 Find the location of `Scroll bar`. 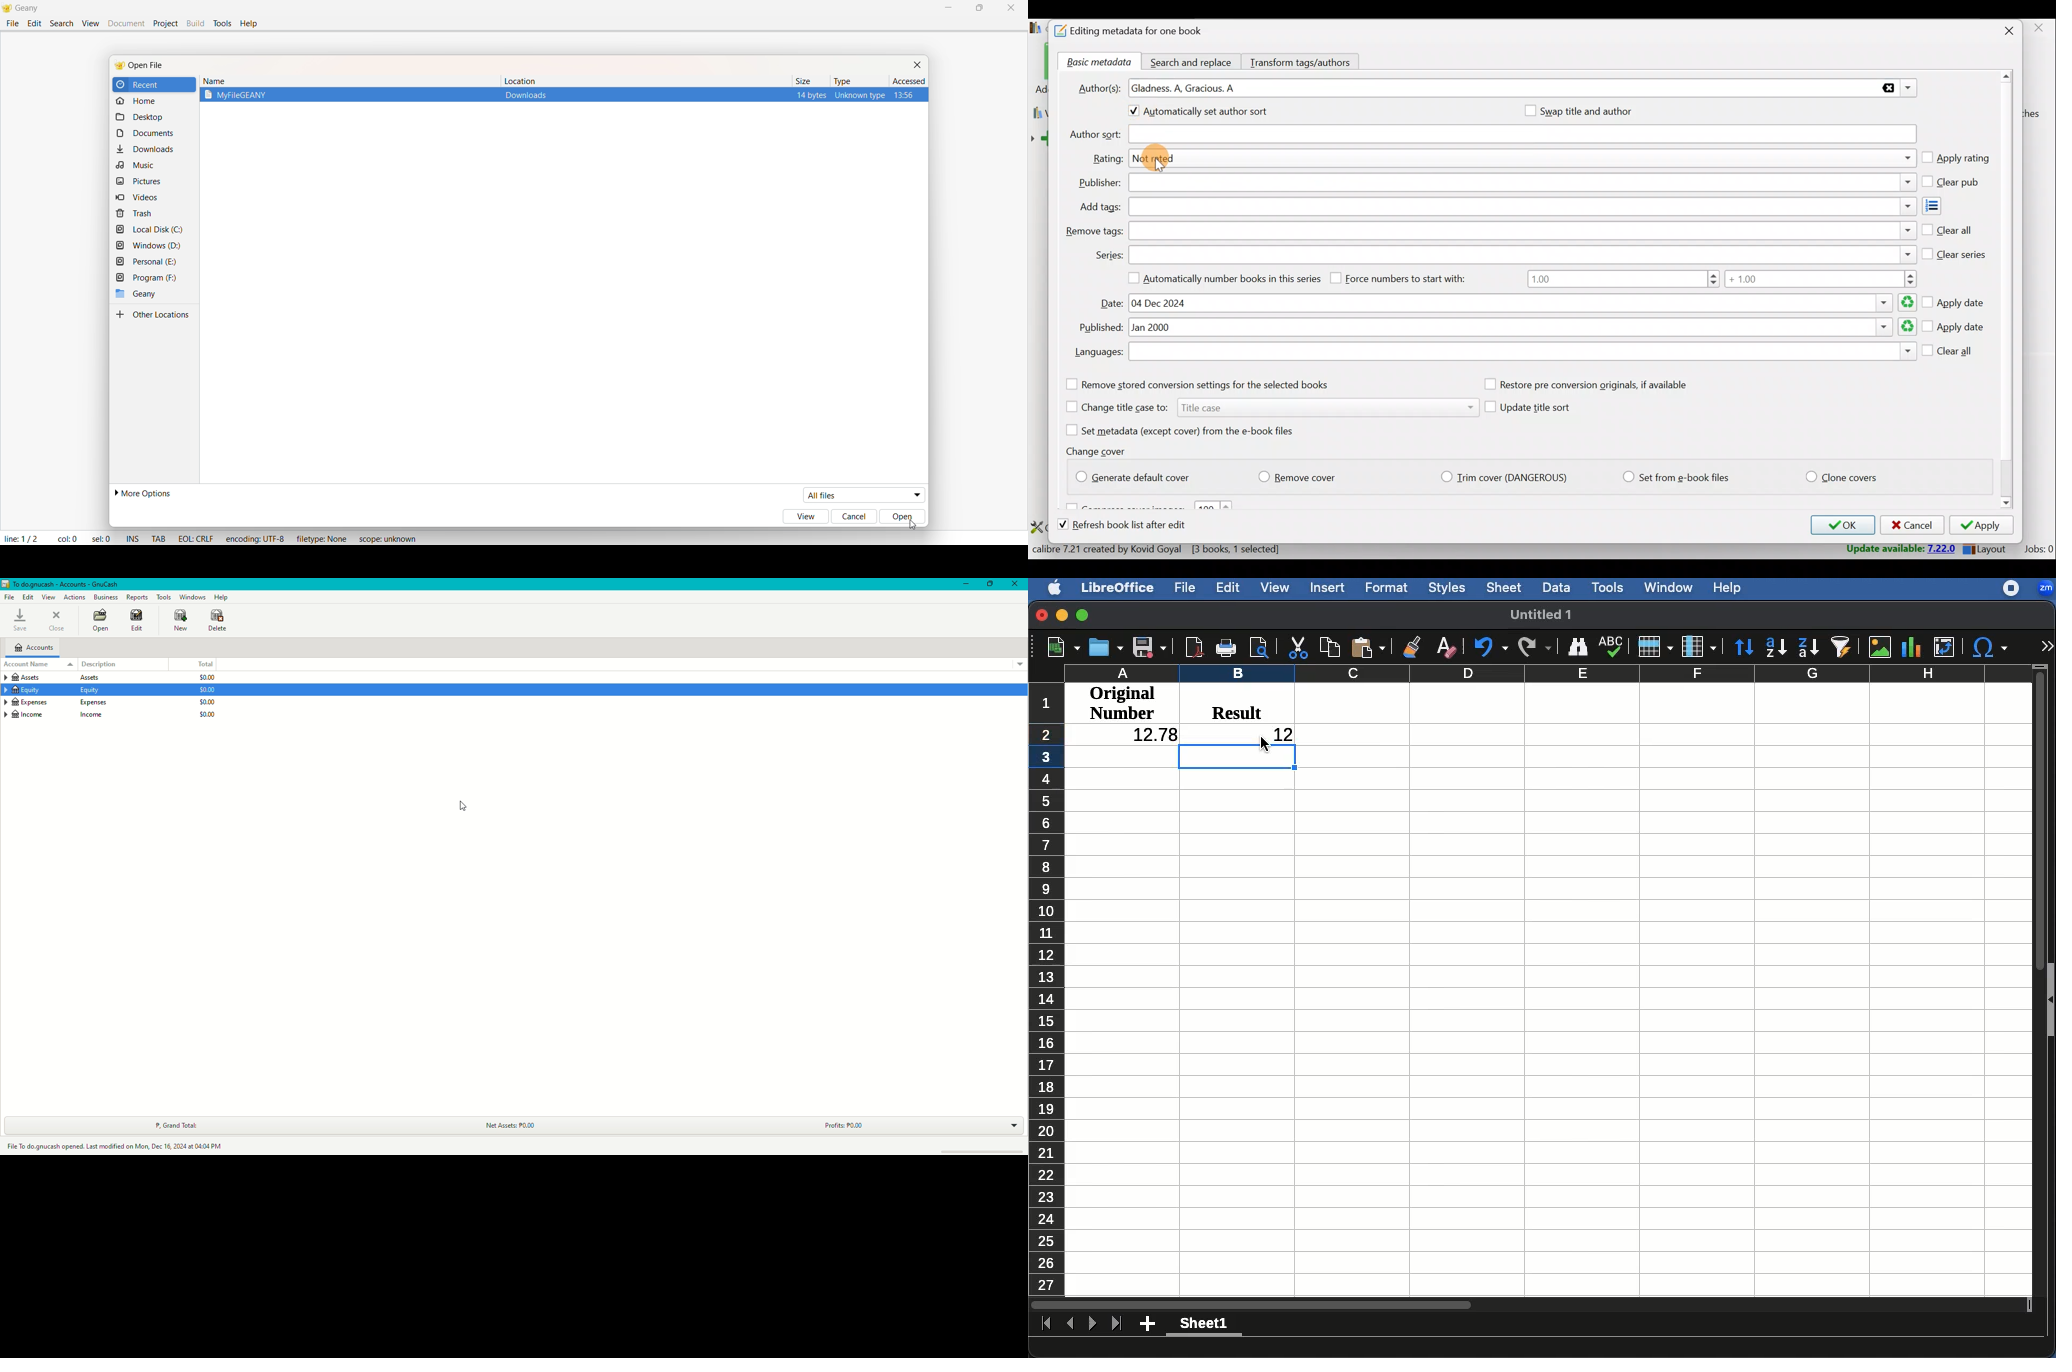

Scroll bar is located at coordinates (2007, 291).